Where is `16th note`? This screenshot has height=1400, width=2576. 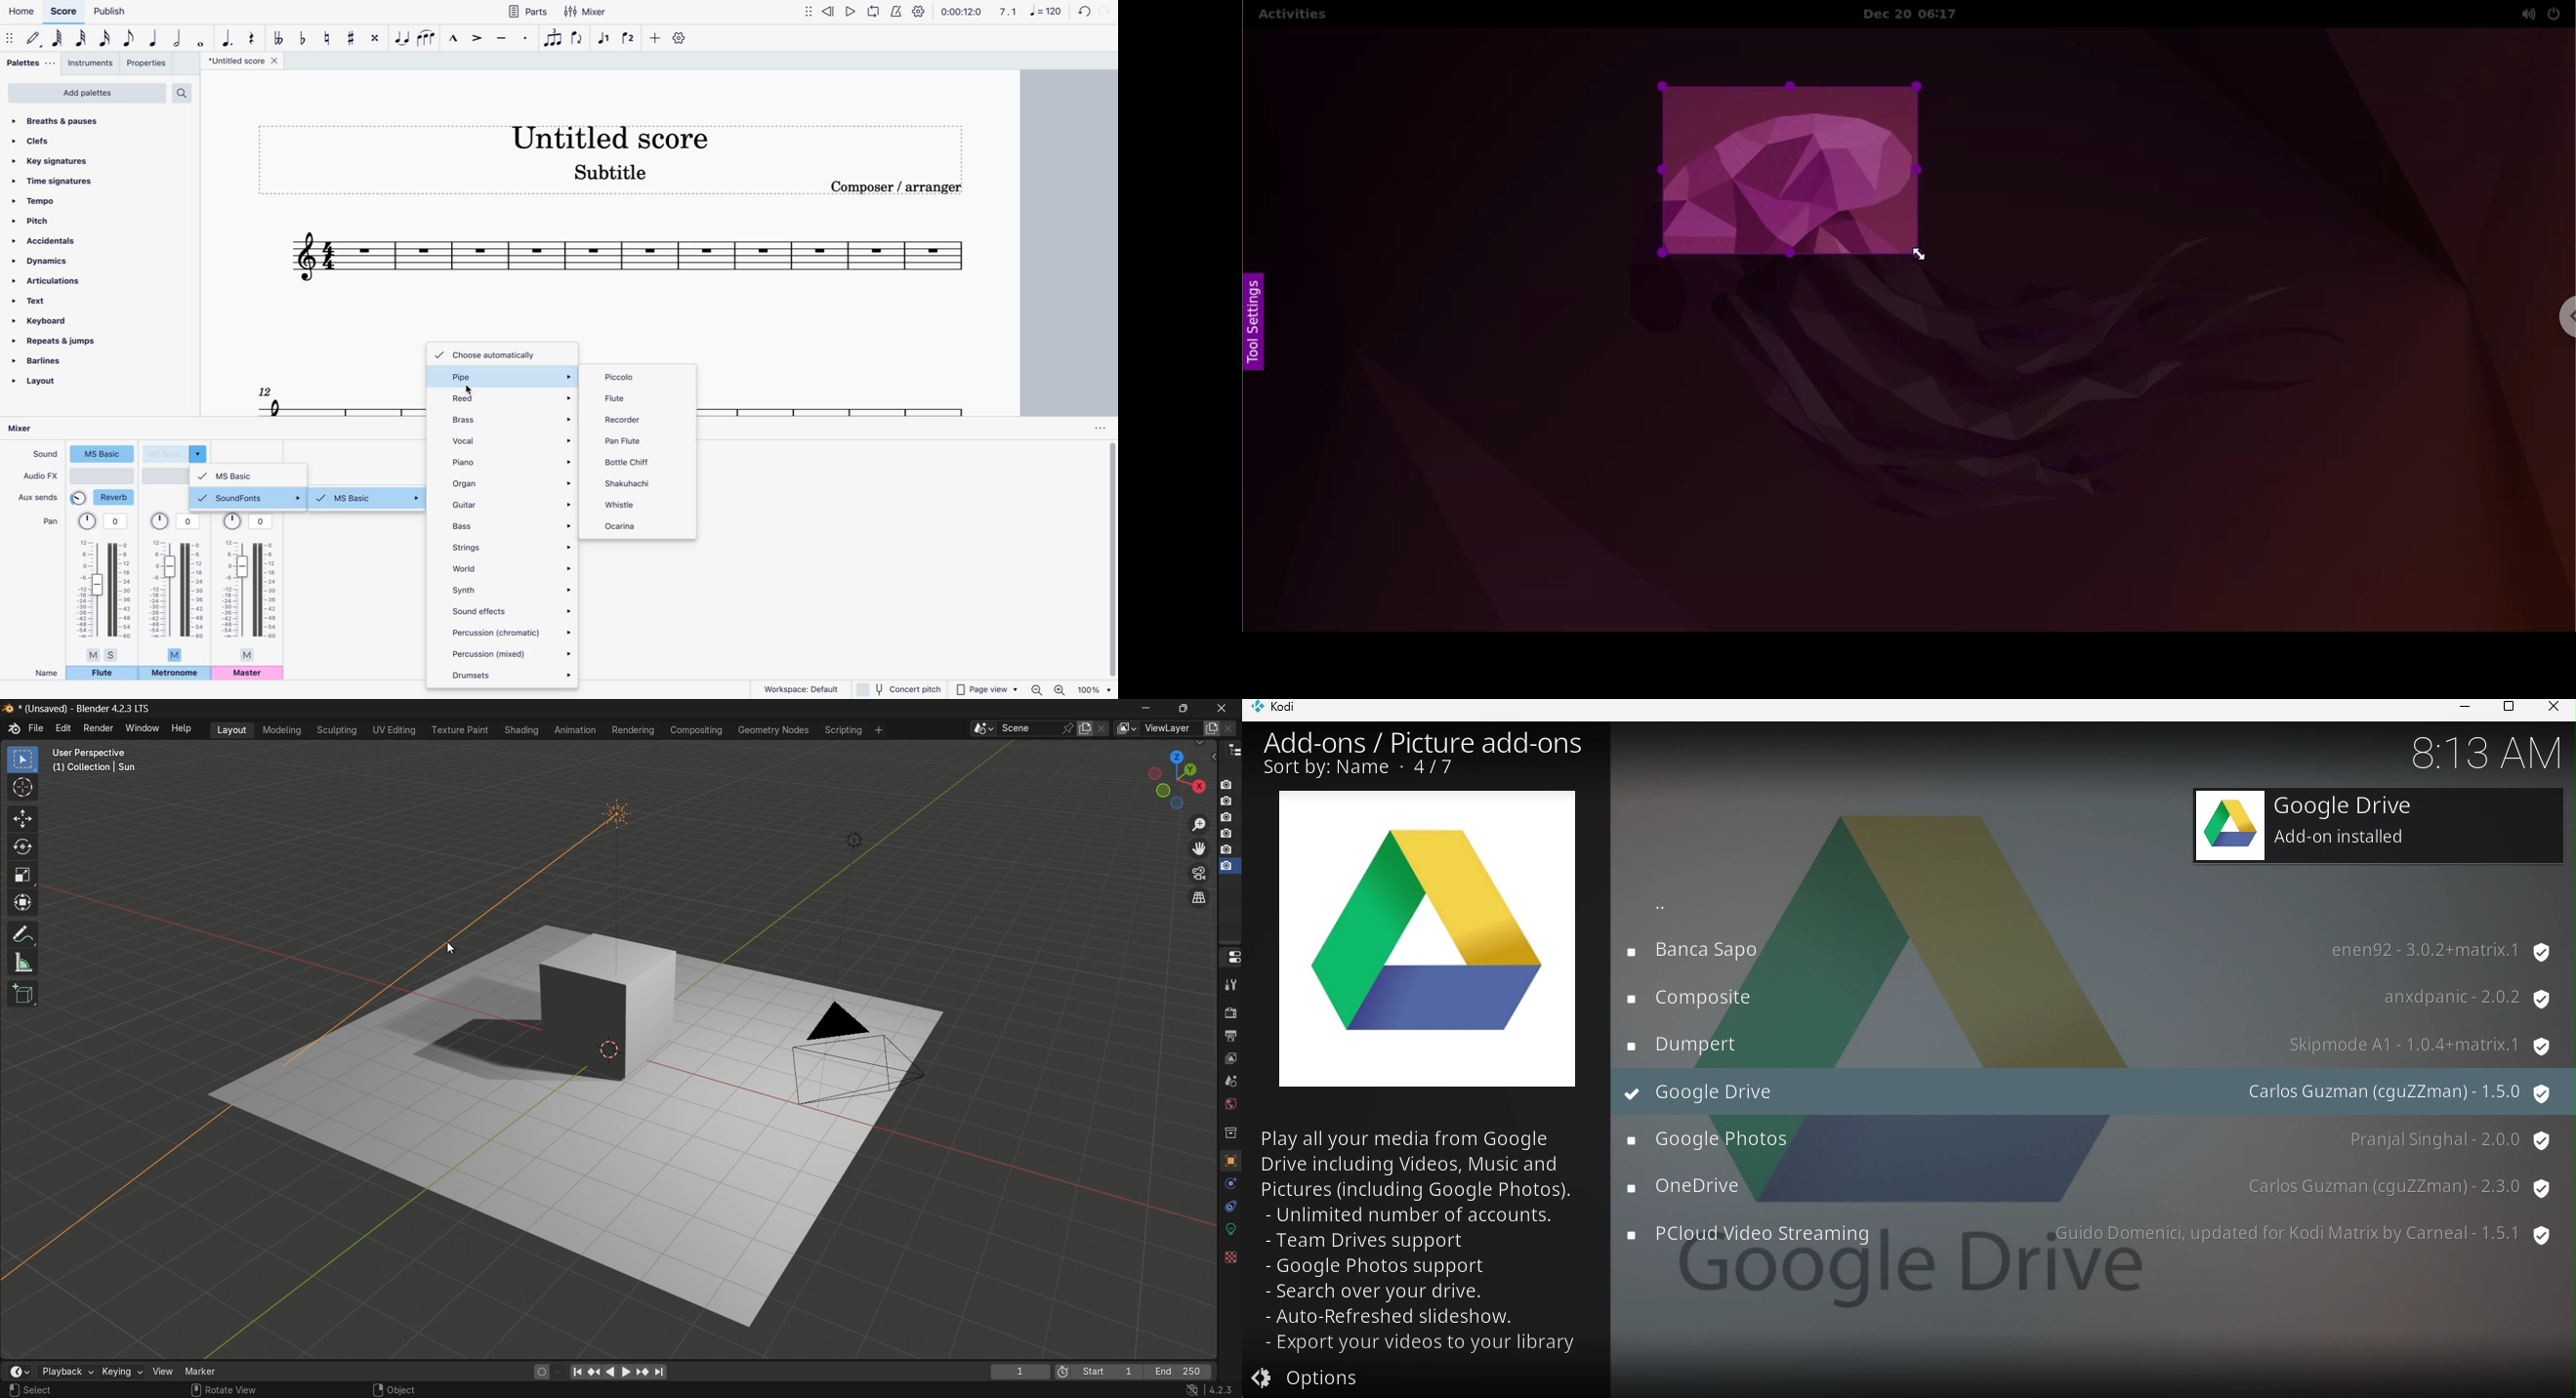
16th note is located at coordinates (106, 39).